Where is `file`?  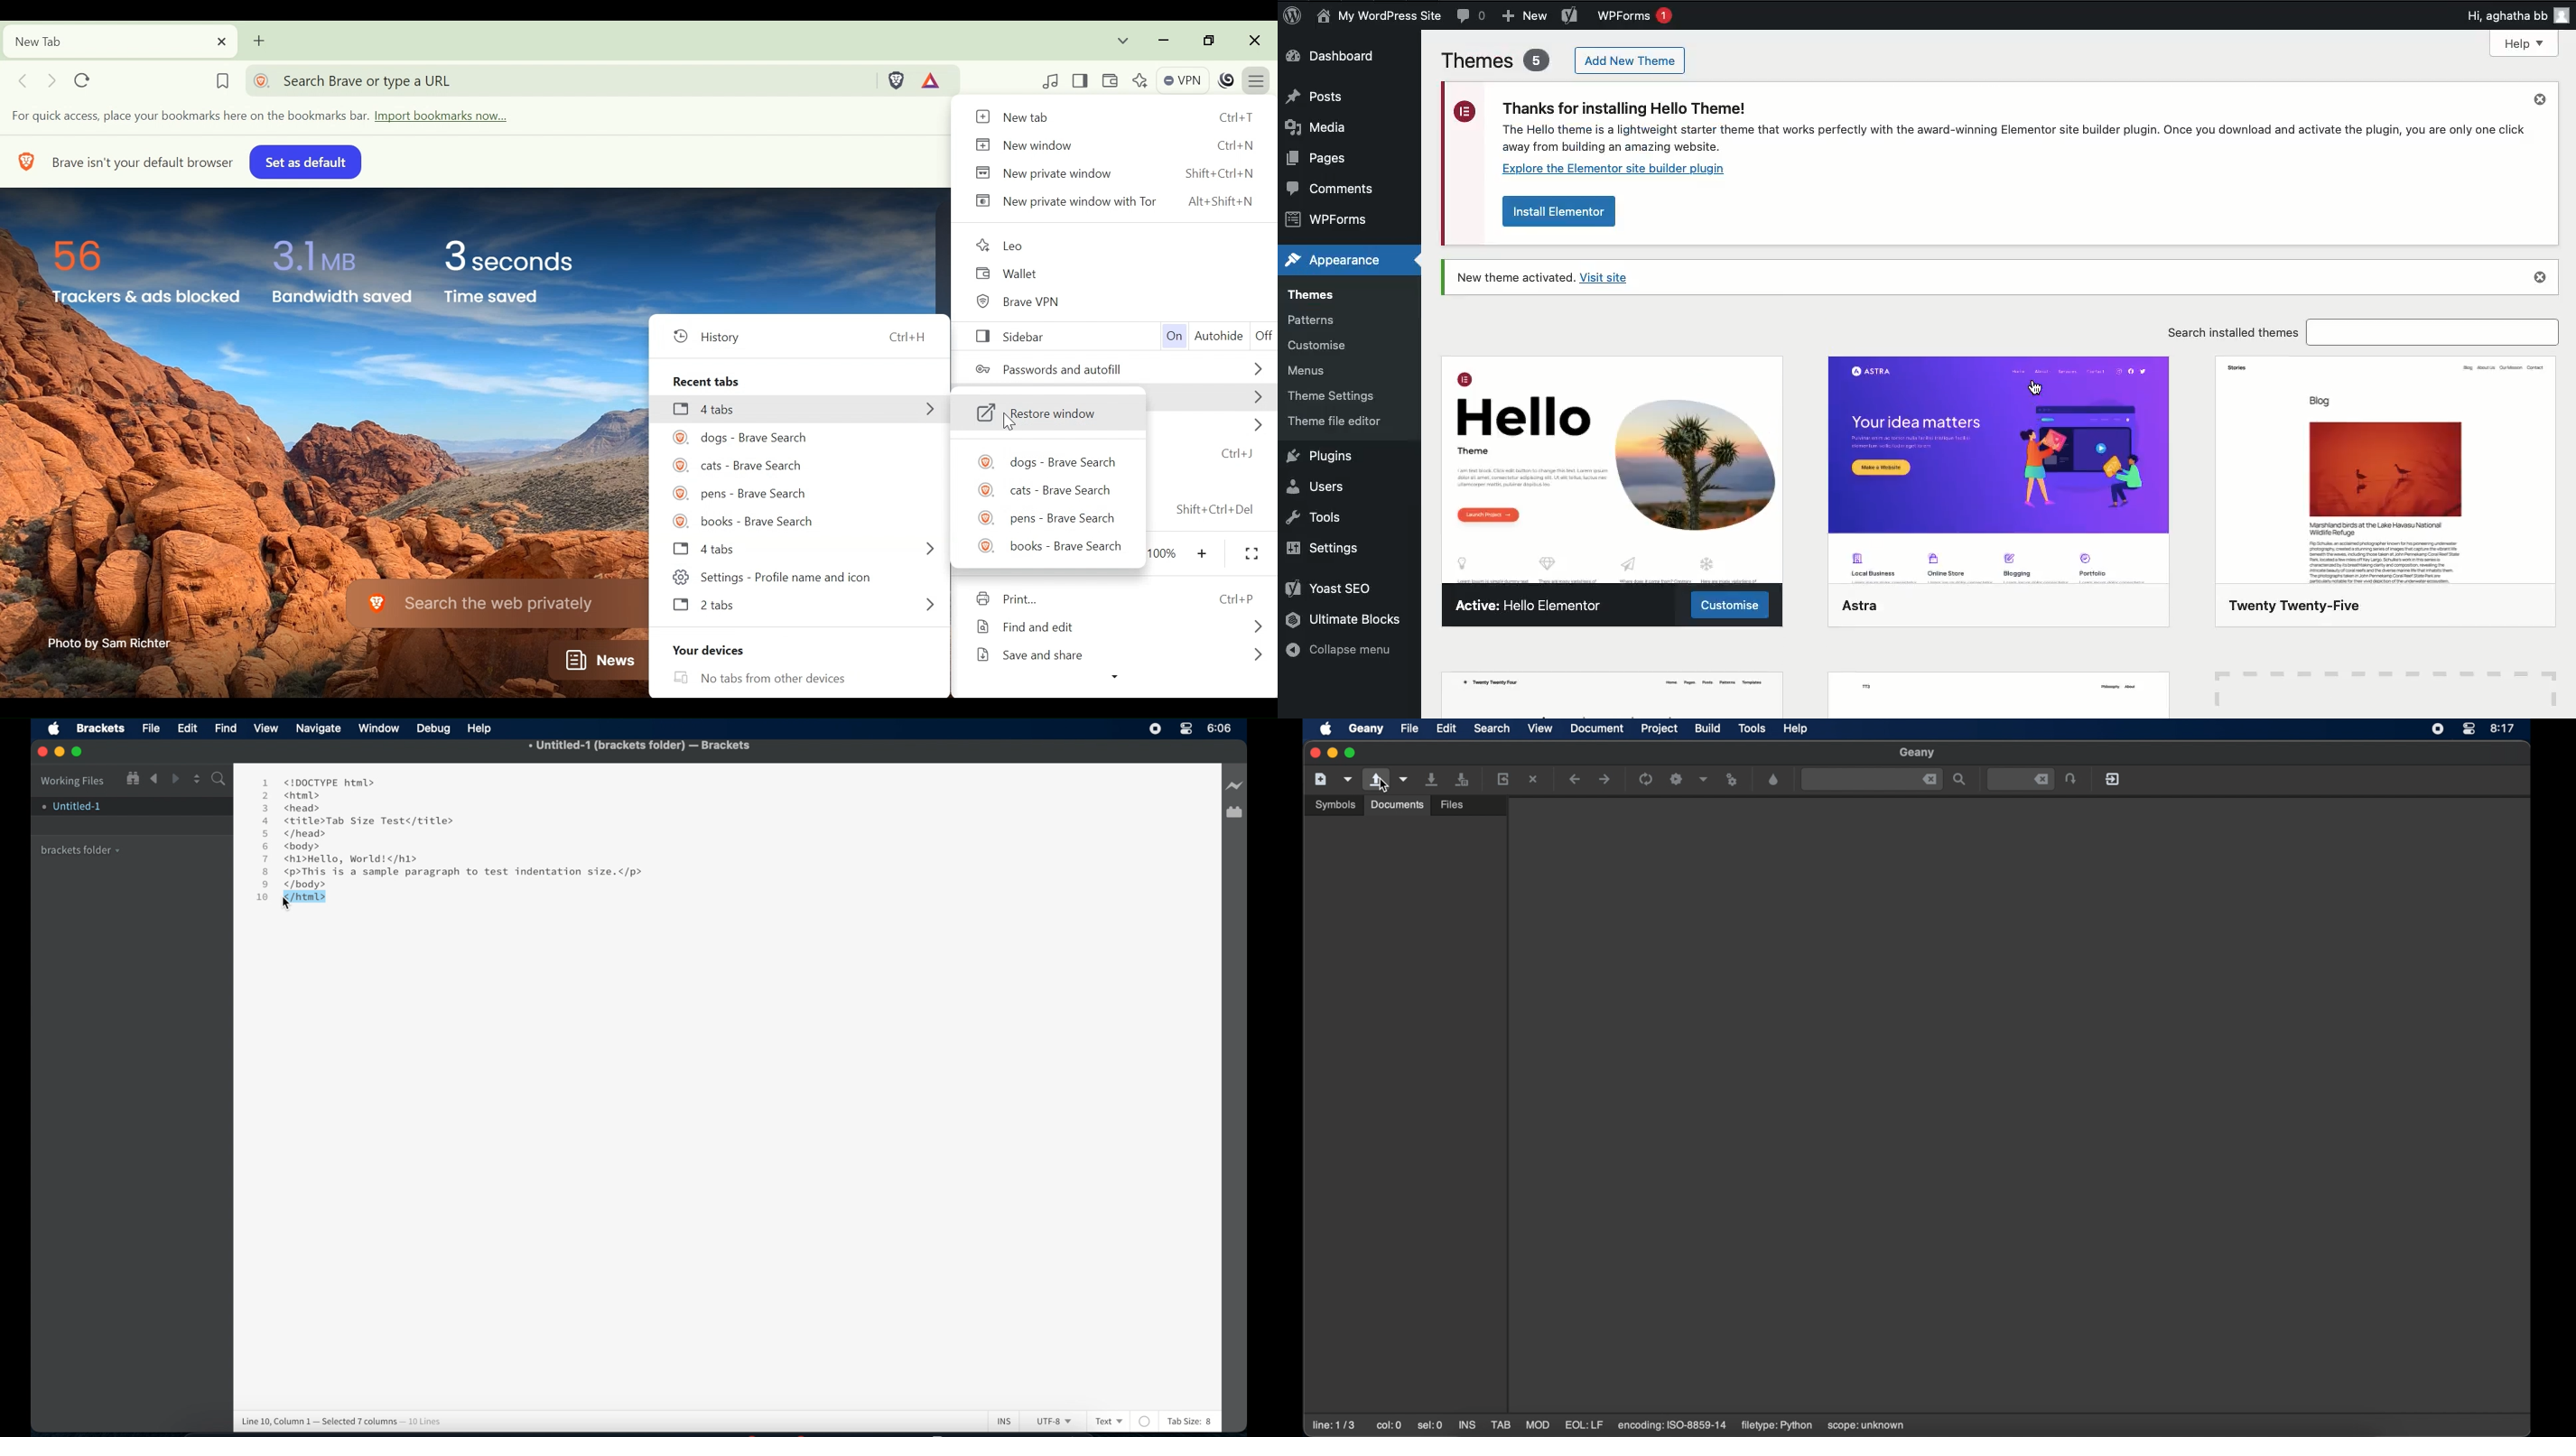
file is located at coordinates (1409, 728).